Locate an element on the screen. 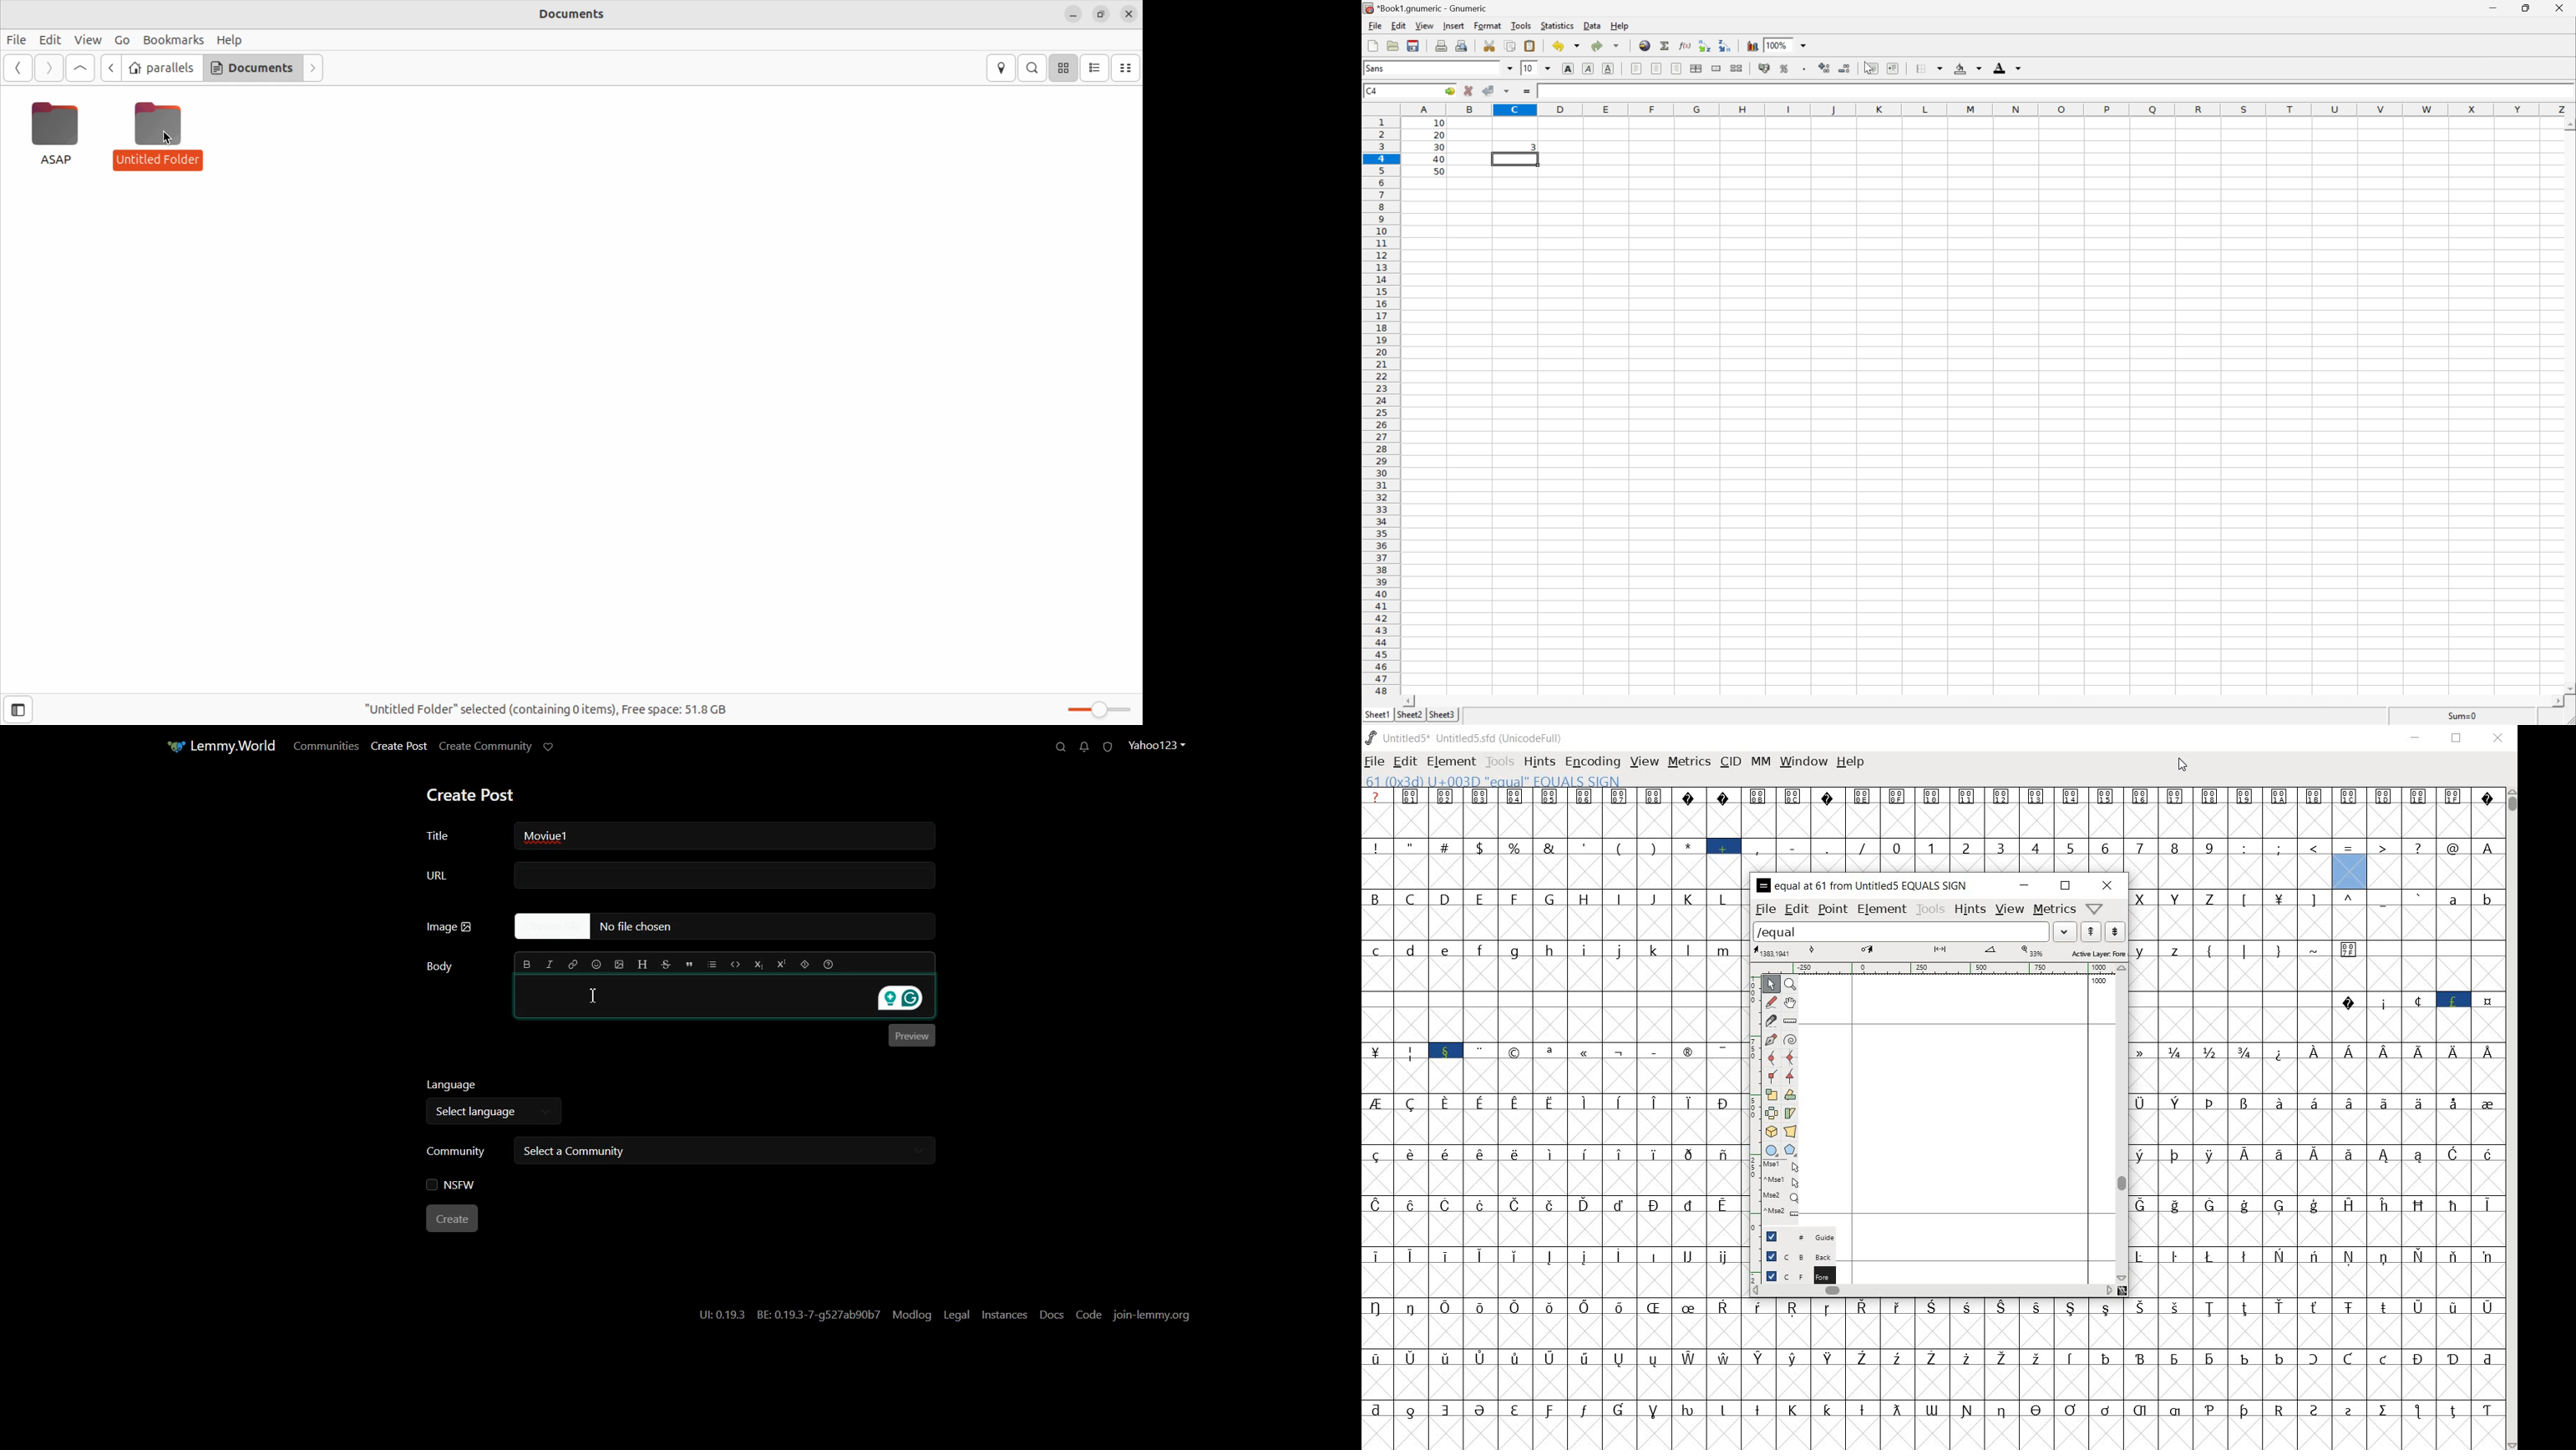  glyph characters is located at coordinates (2124, 1373).